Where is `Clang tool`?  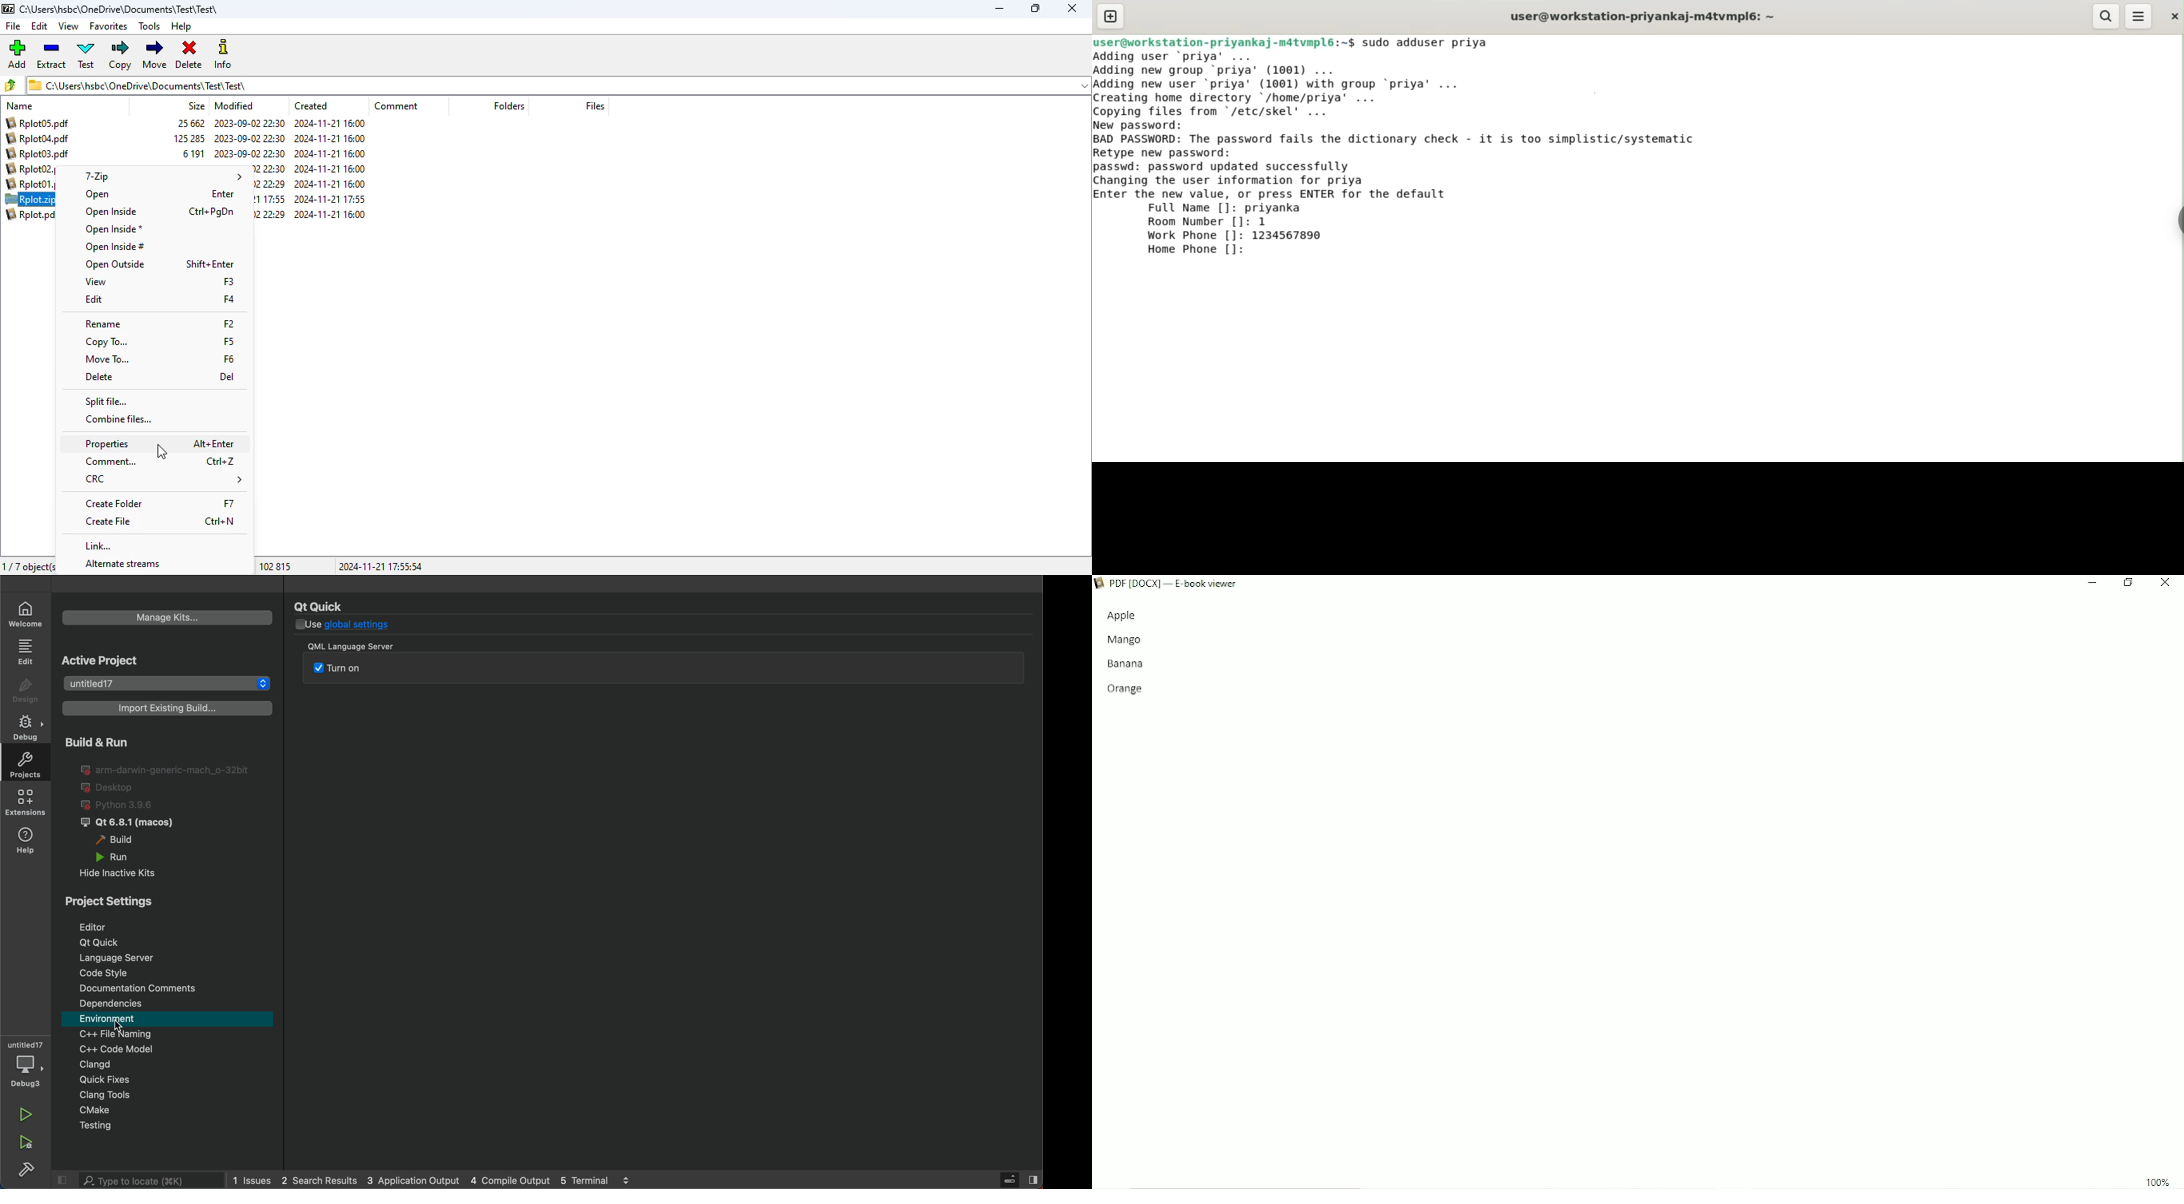
Clang tool is located at coordinates (174, 1095).